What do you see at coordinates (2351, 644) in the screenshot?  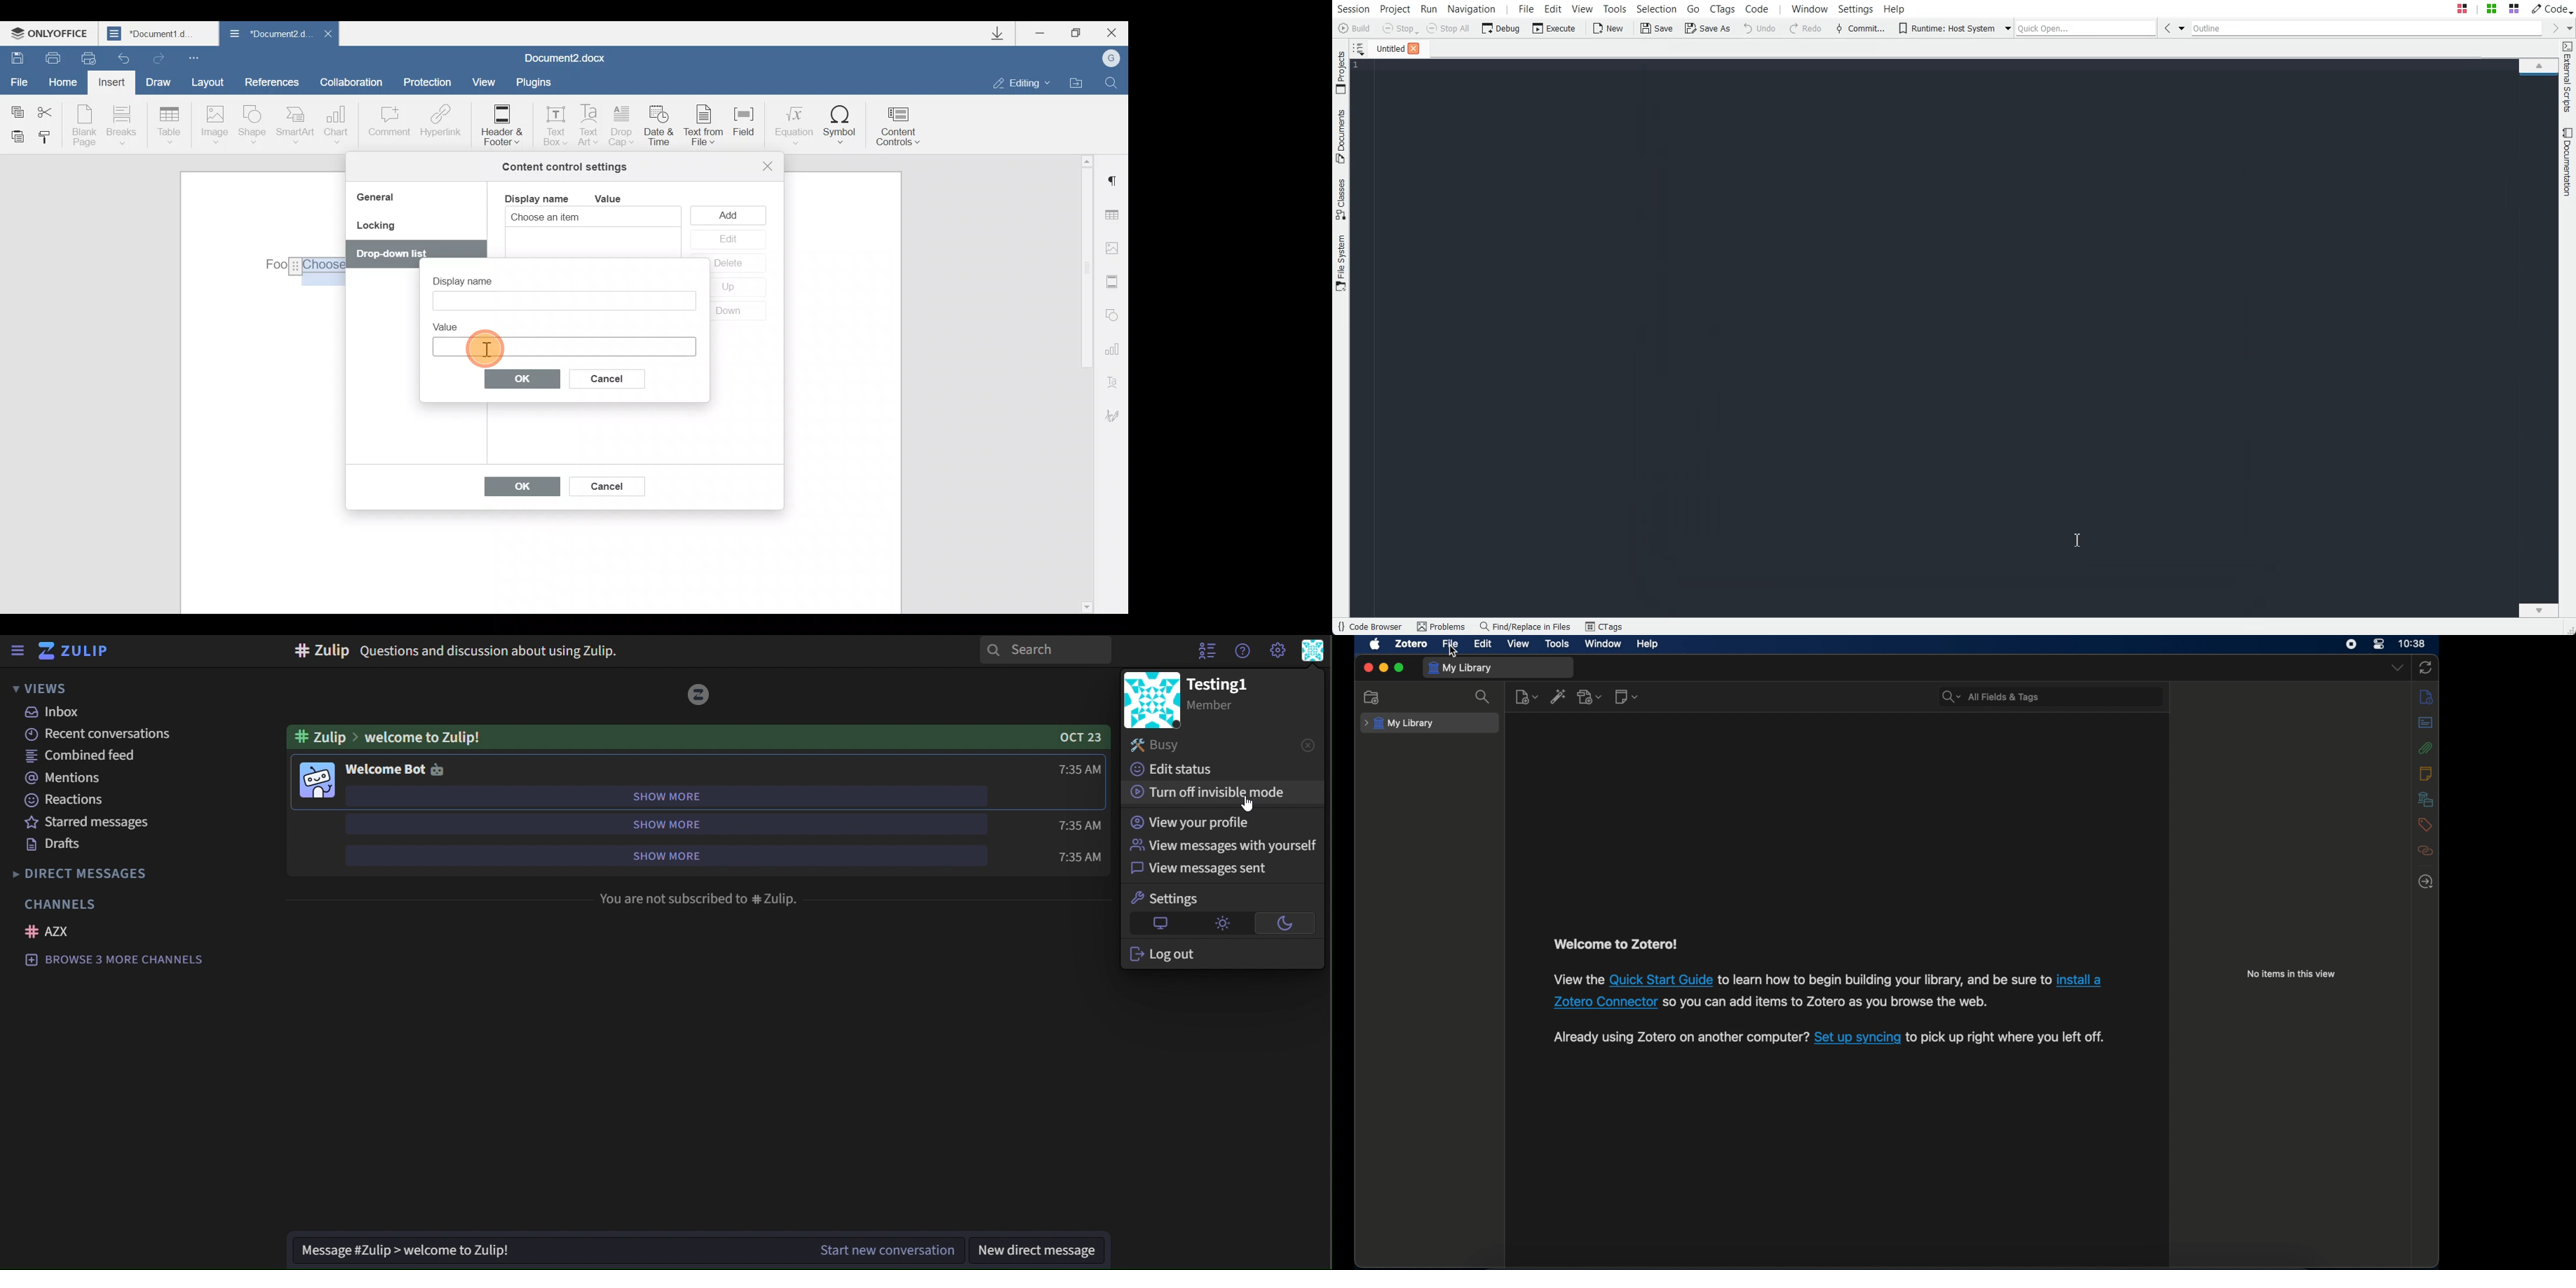 I see `screen recorder` at bounding box center [2351, 644].